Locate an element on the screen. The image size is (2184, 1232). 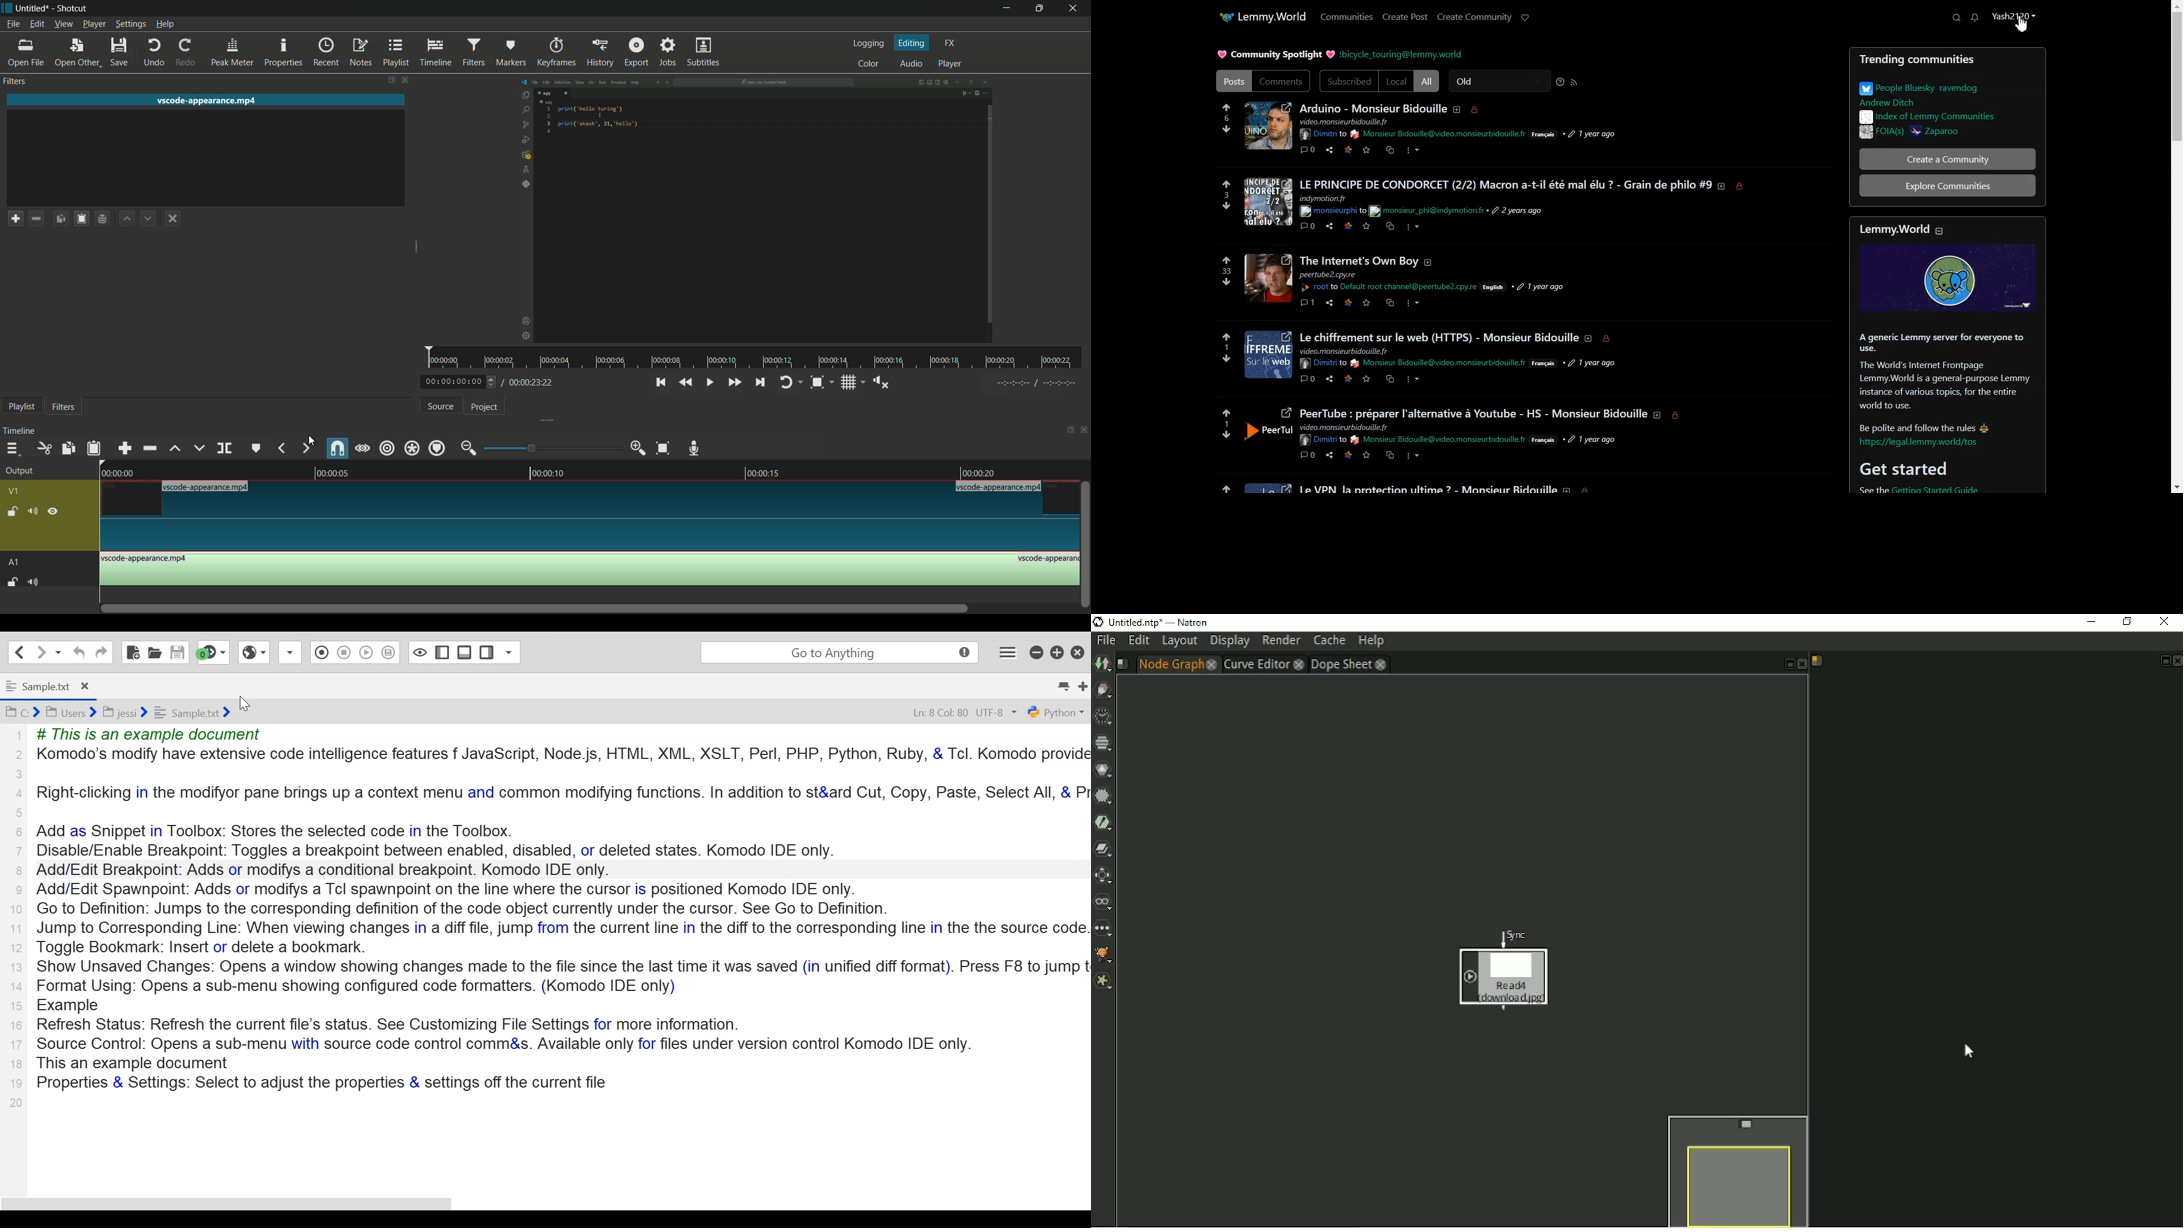
See the is located at coordinates (1856, 489).